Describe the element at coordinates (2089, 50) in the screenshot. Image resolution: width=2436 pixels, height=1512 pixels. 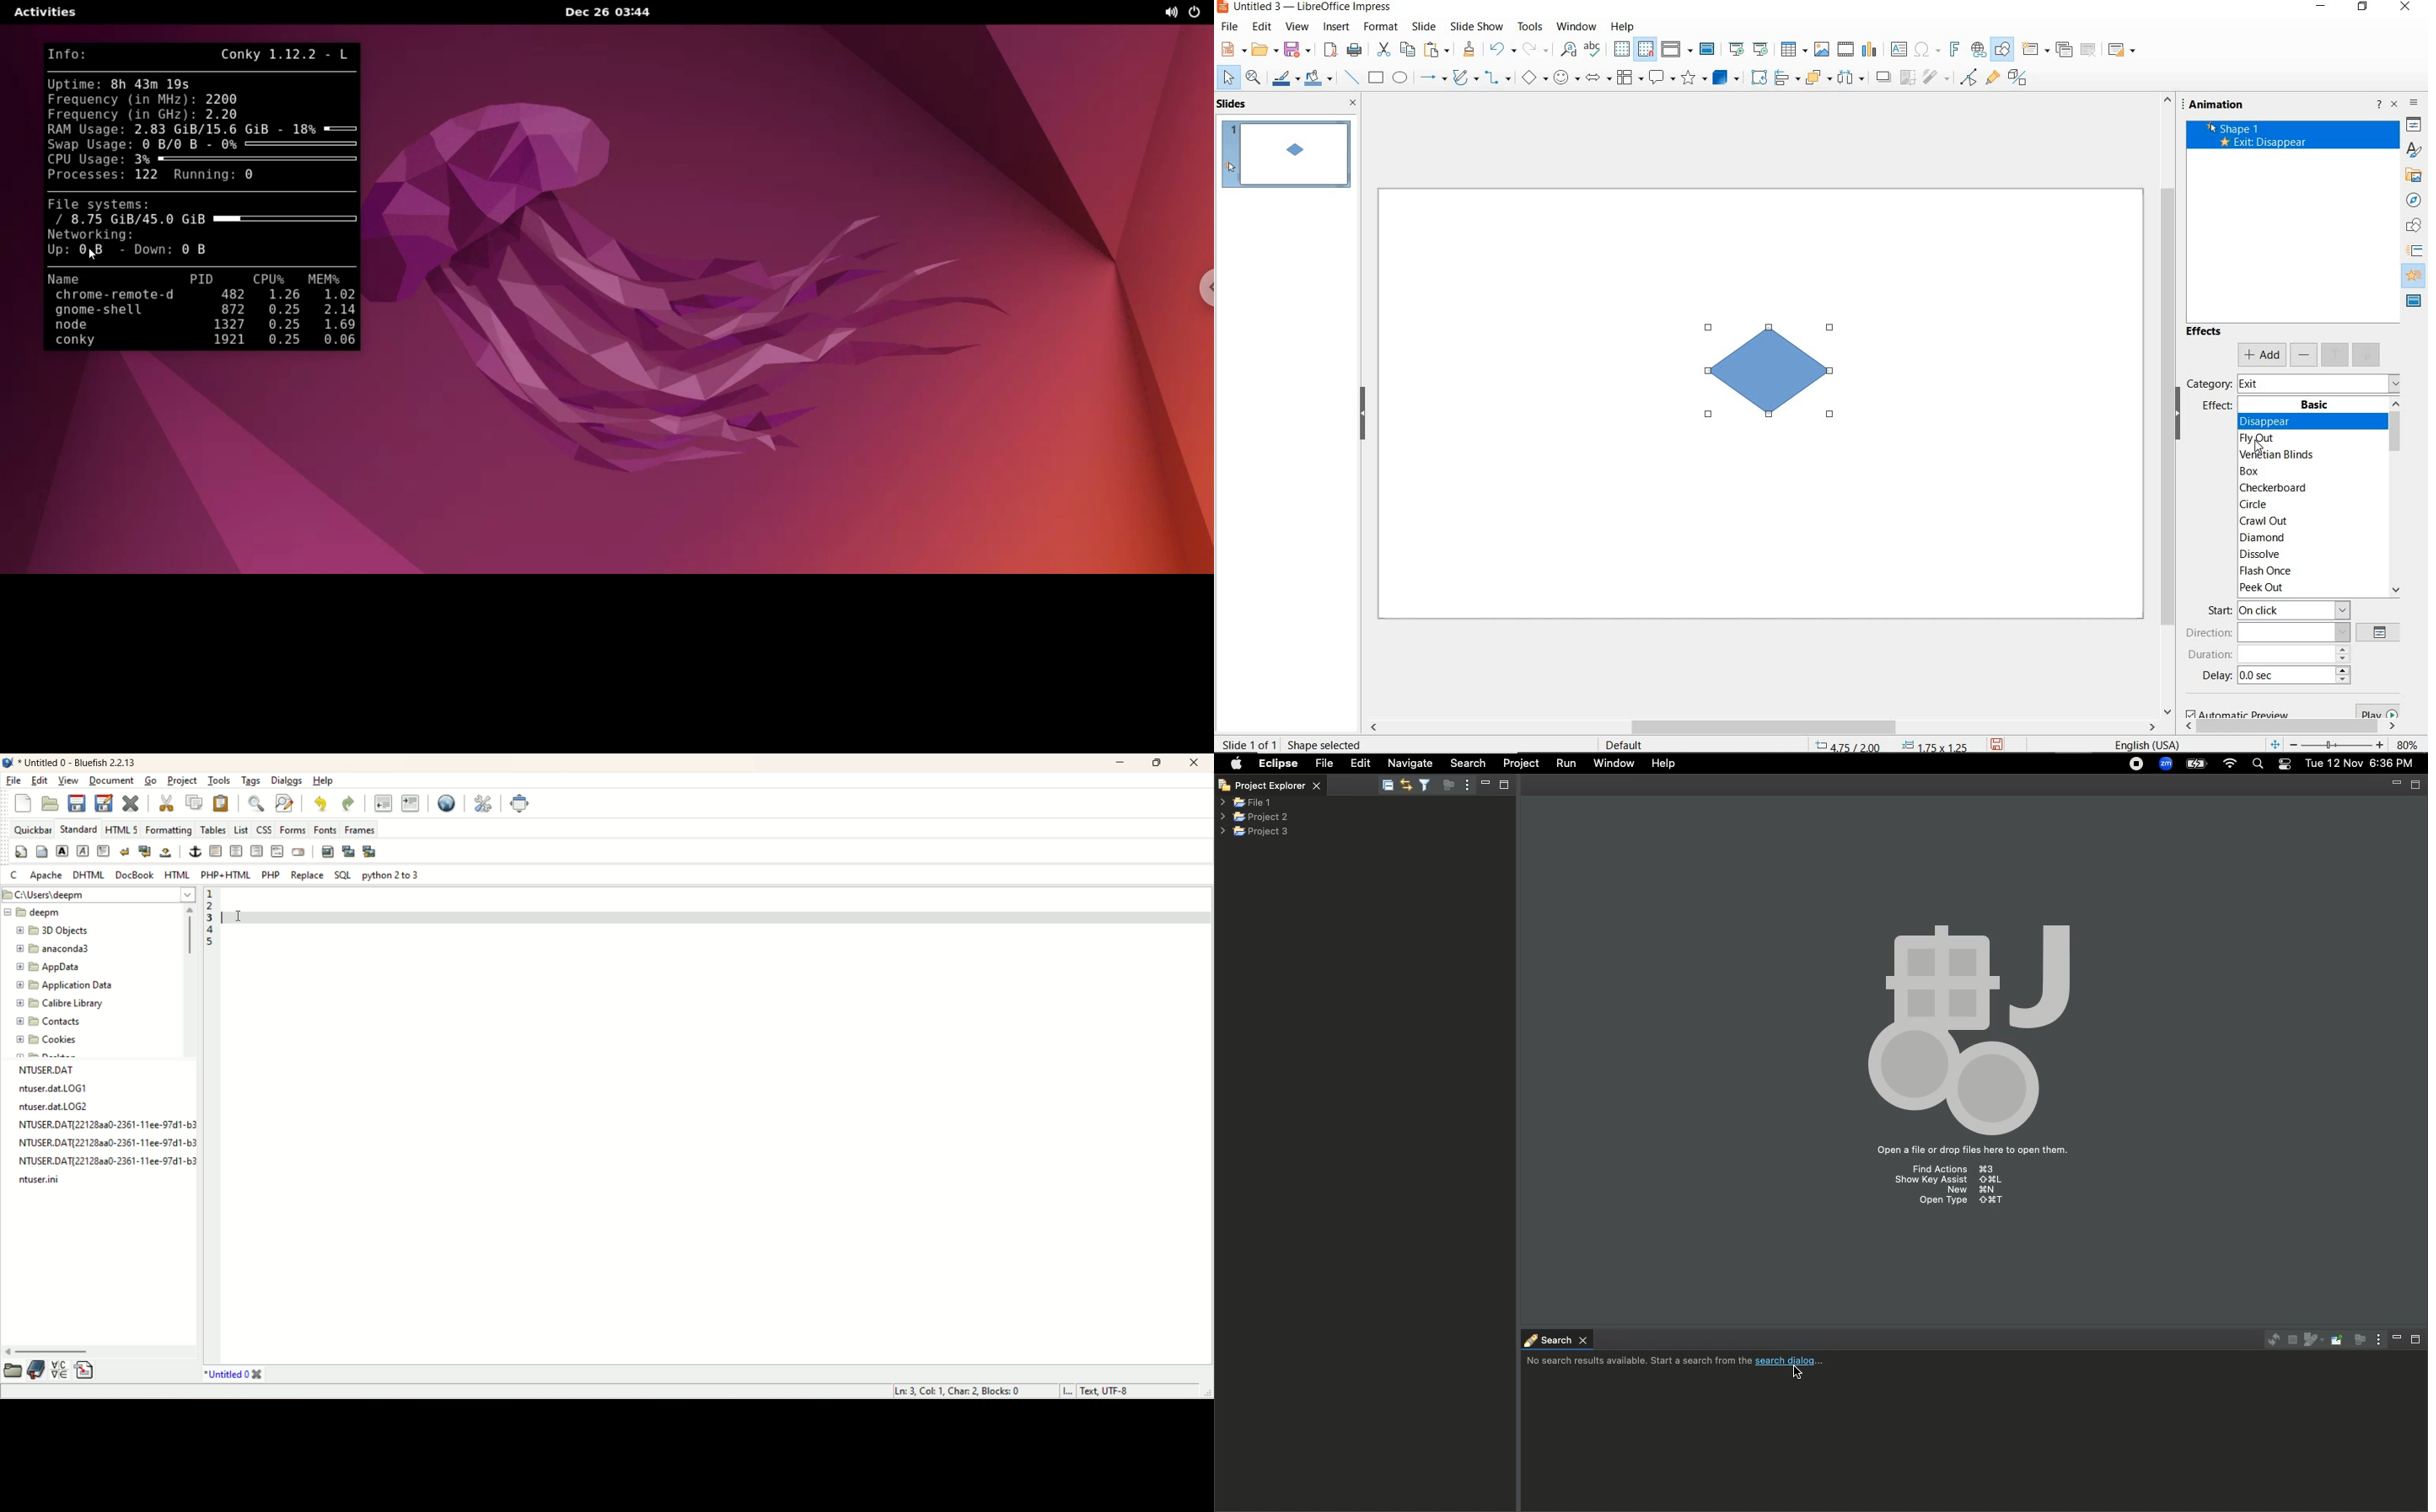
I see `delete slides` at that location.